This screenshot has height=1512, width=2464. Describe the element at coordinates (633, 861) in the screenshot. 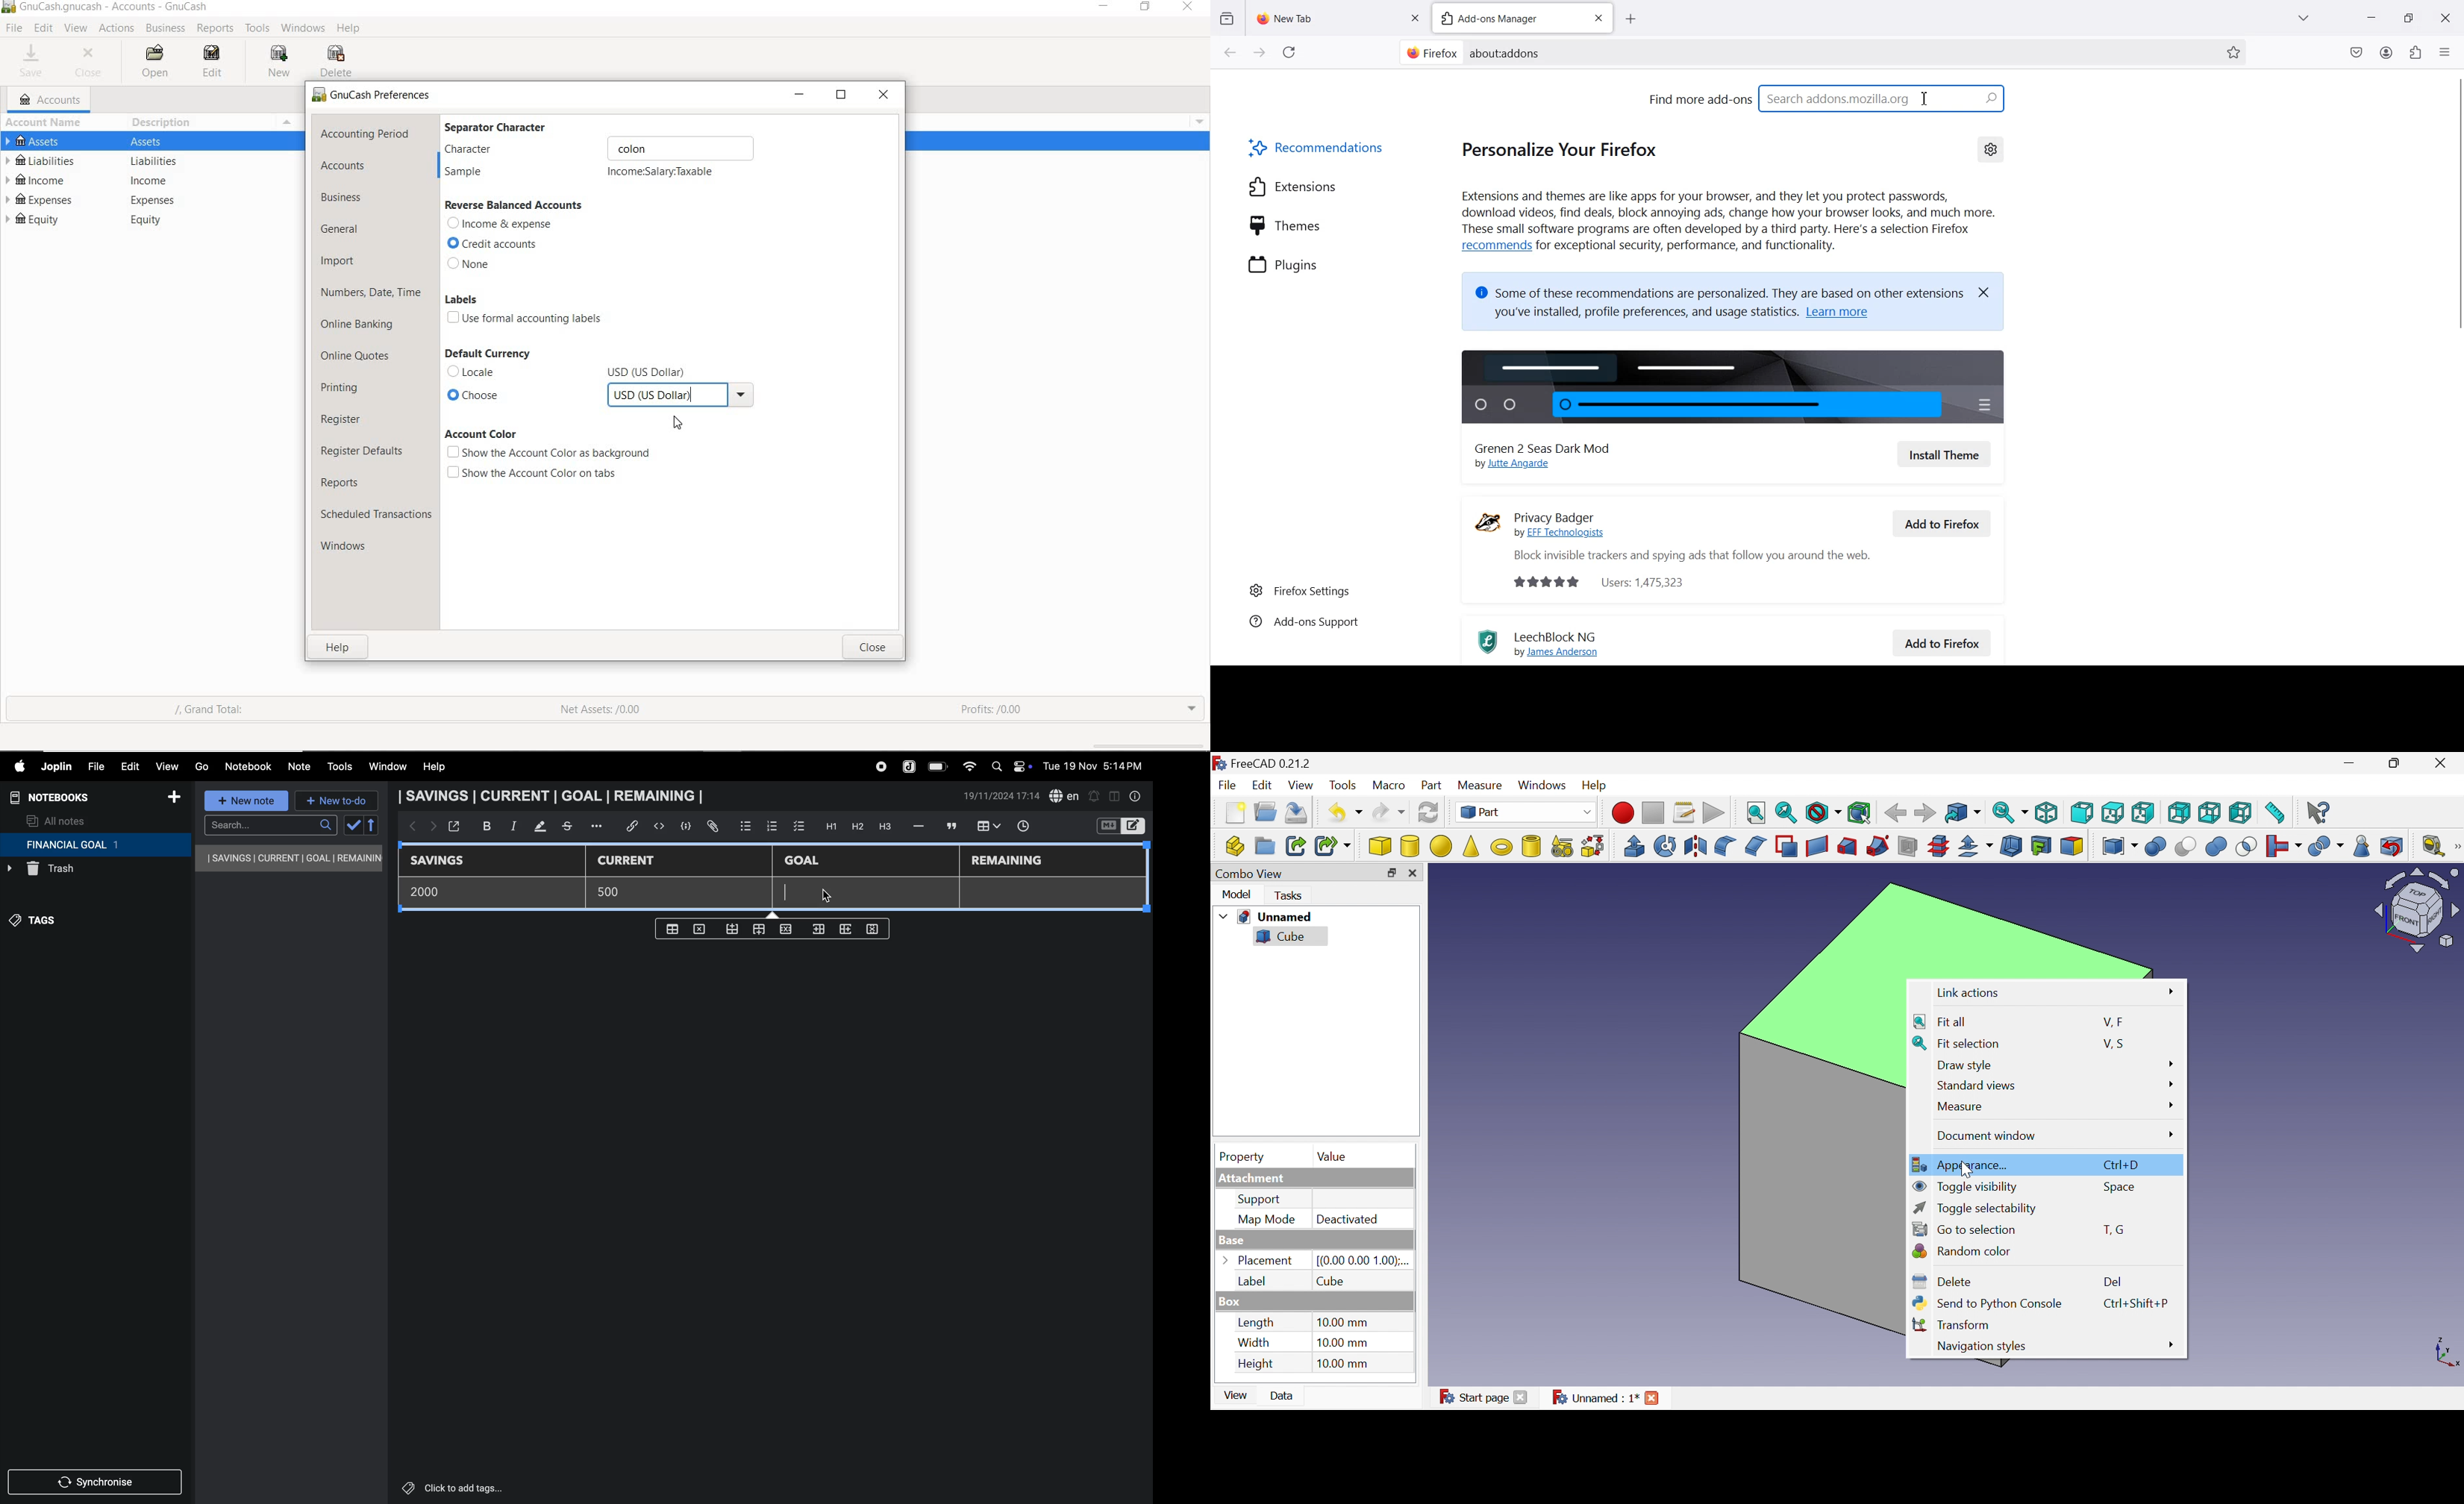

I see `current` at that location.